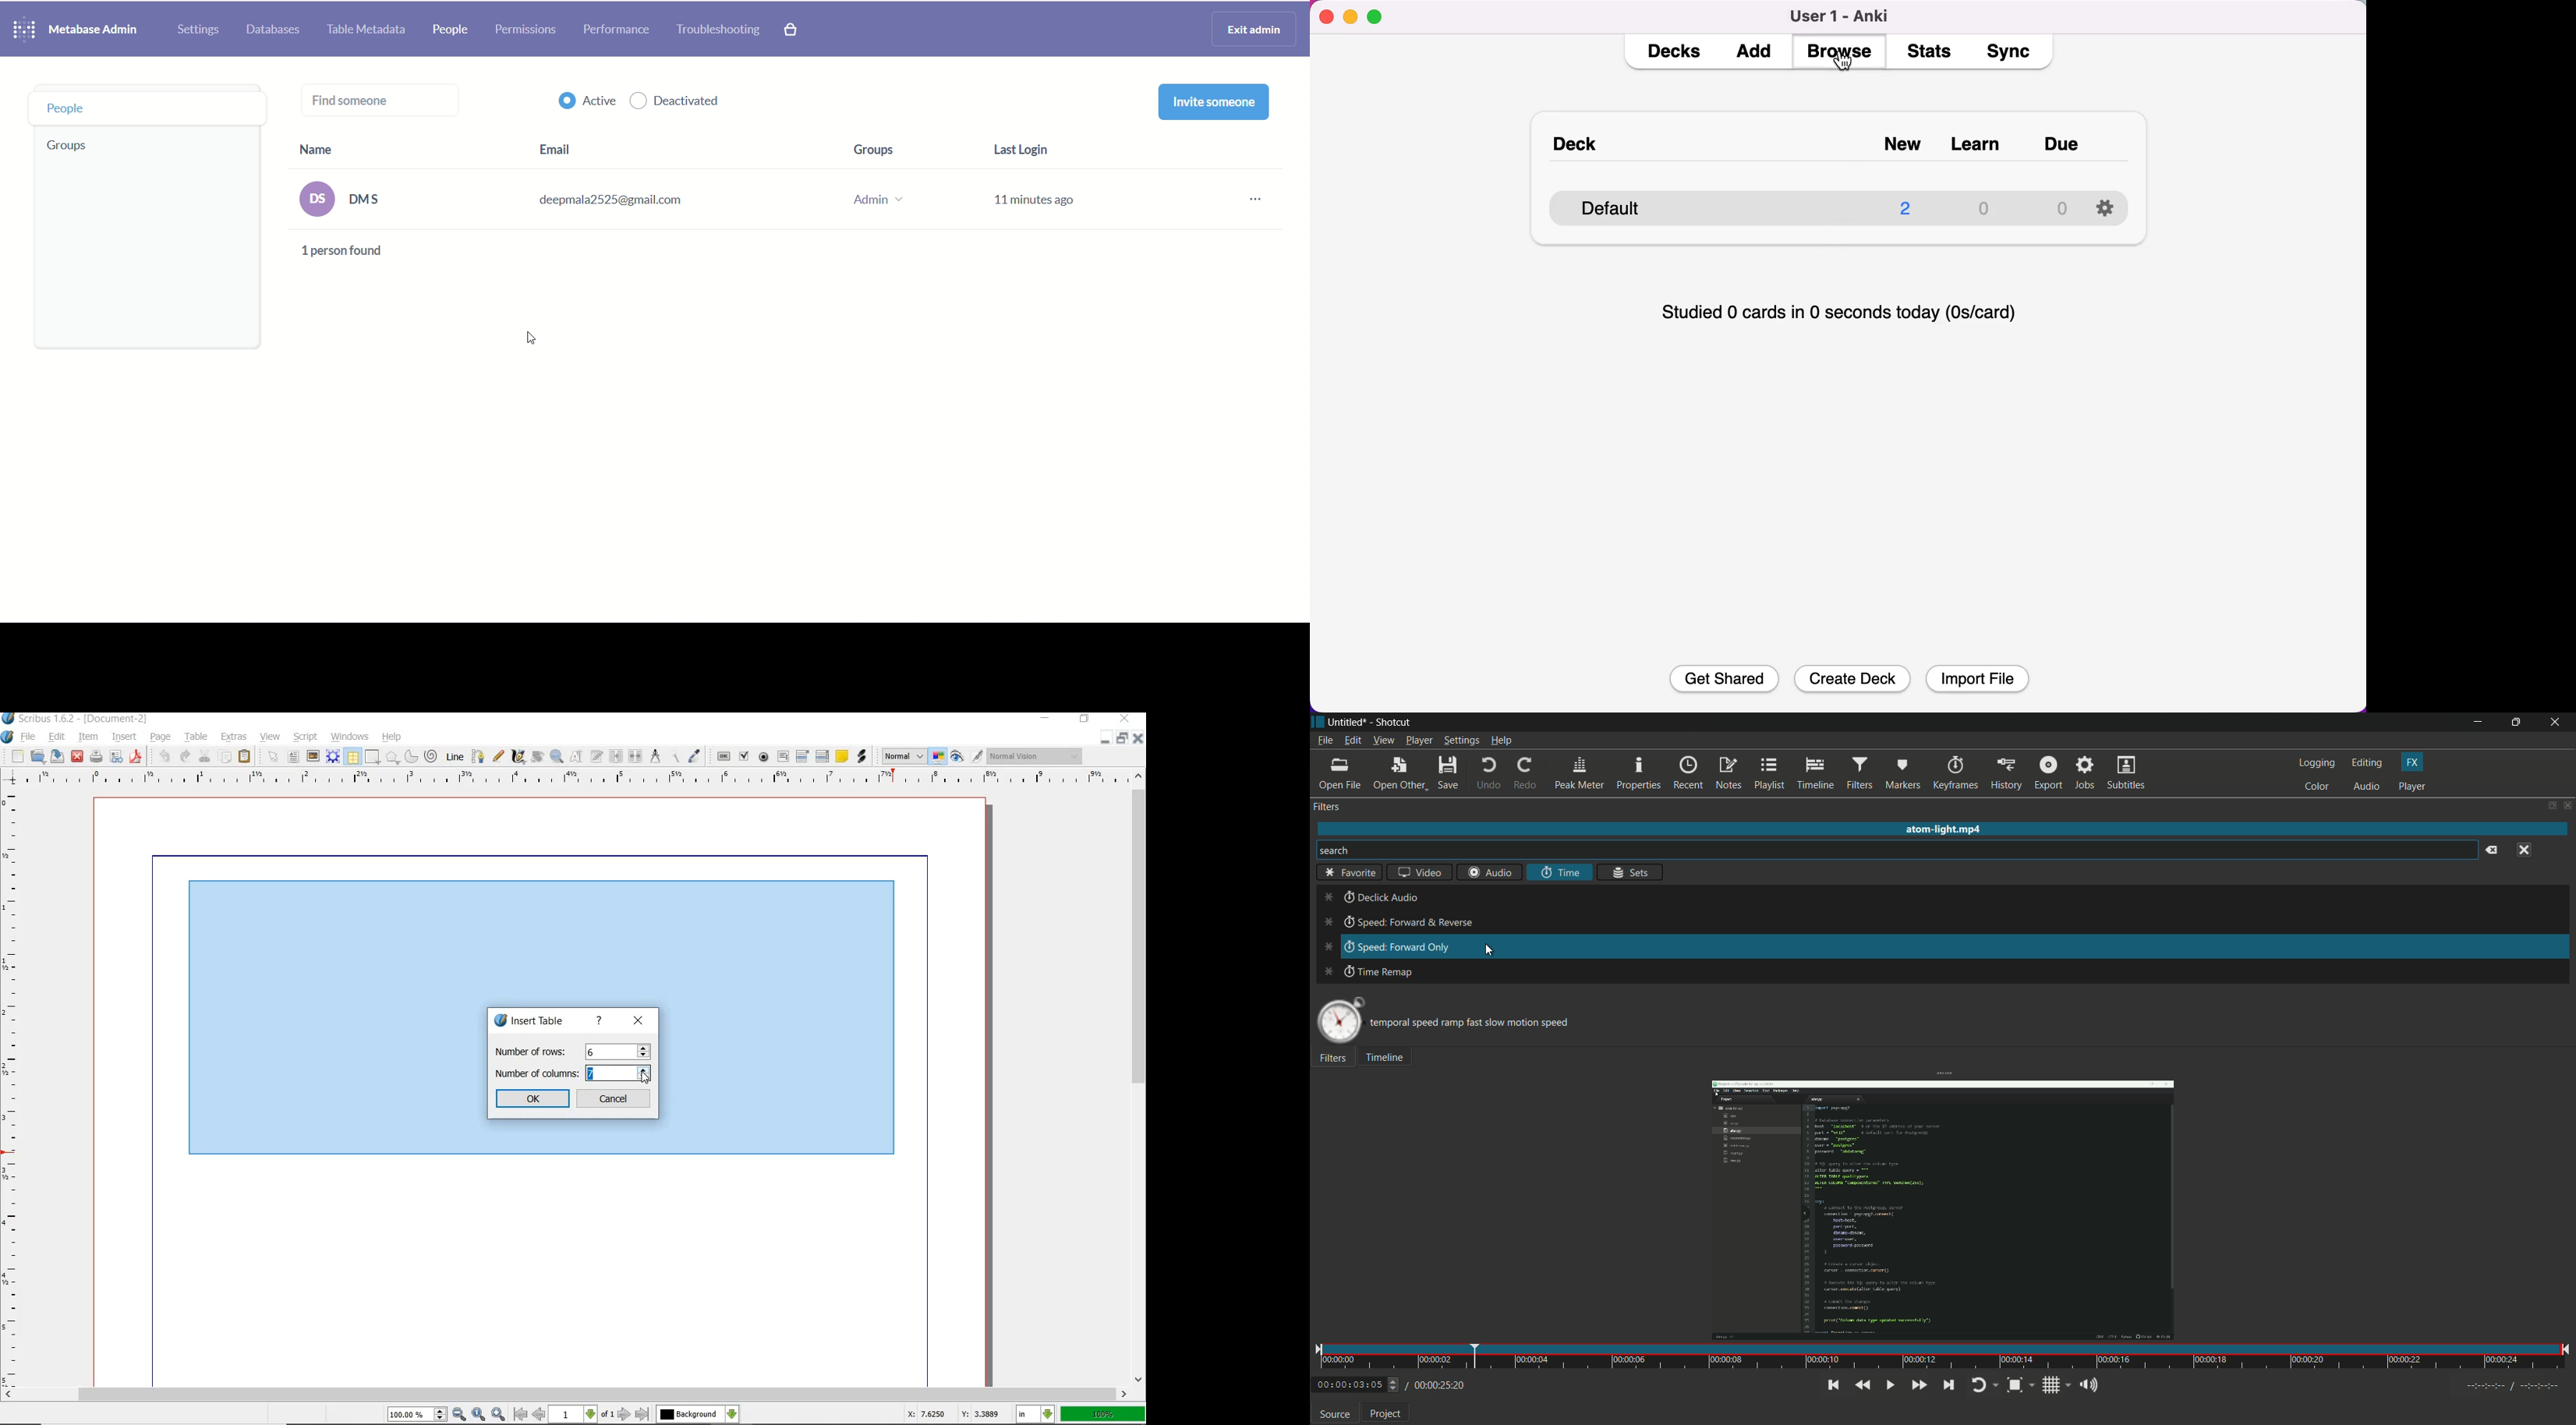 Image resolution: width=2576 pixels, height=1428 pixels. What do you see at coordinates (1122, 738) in the screenshot?
I see `restore` at bounding box center [1122, 738].